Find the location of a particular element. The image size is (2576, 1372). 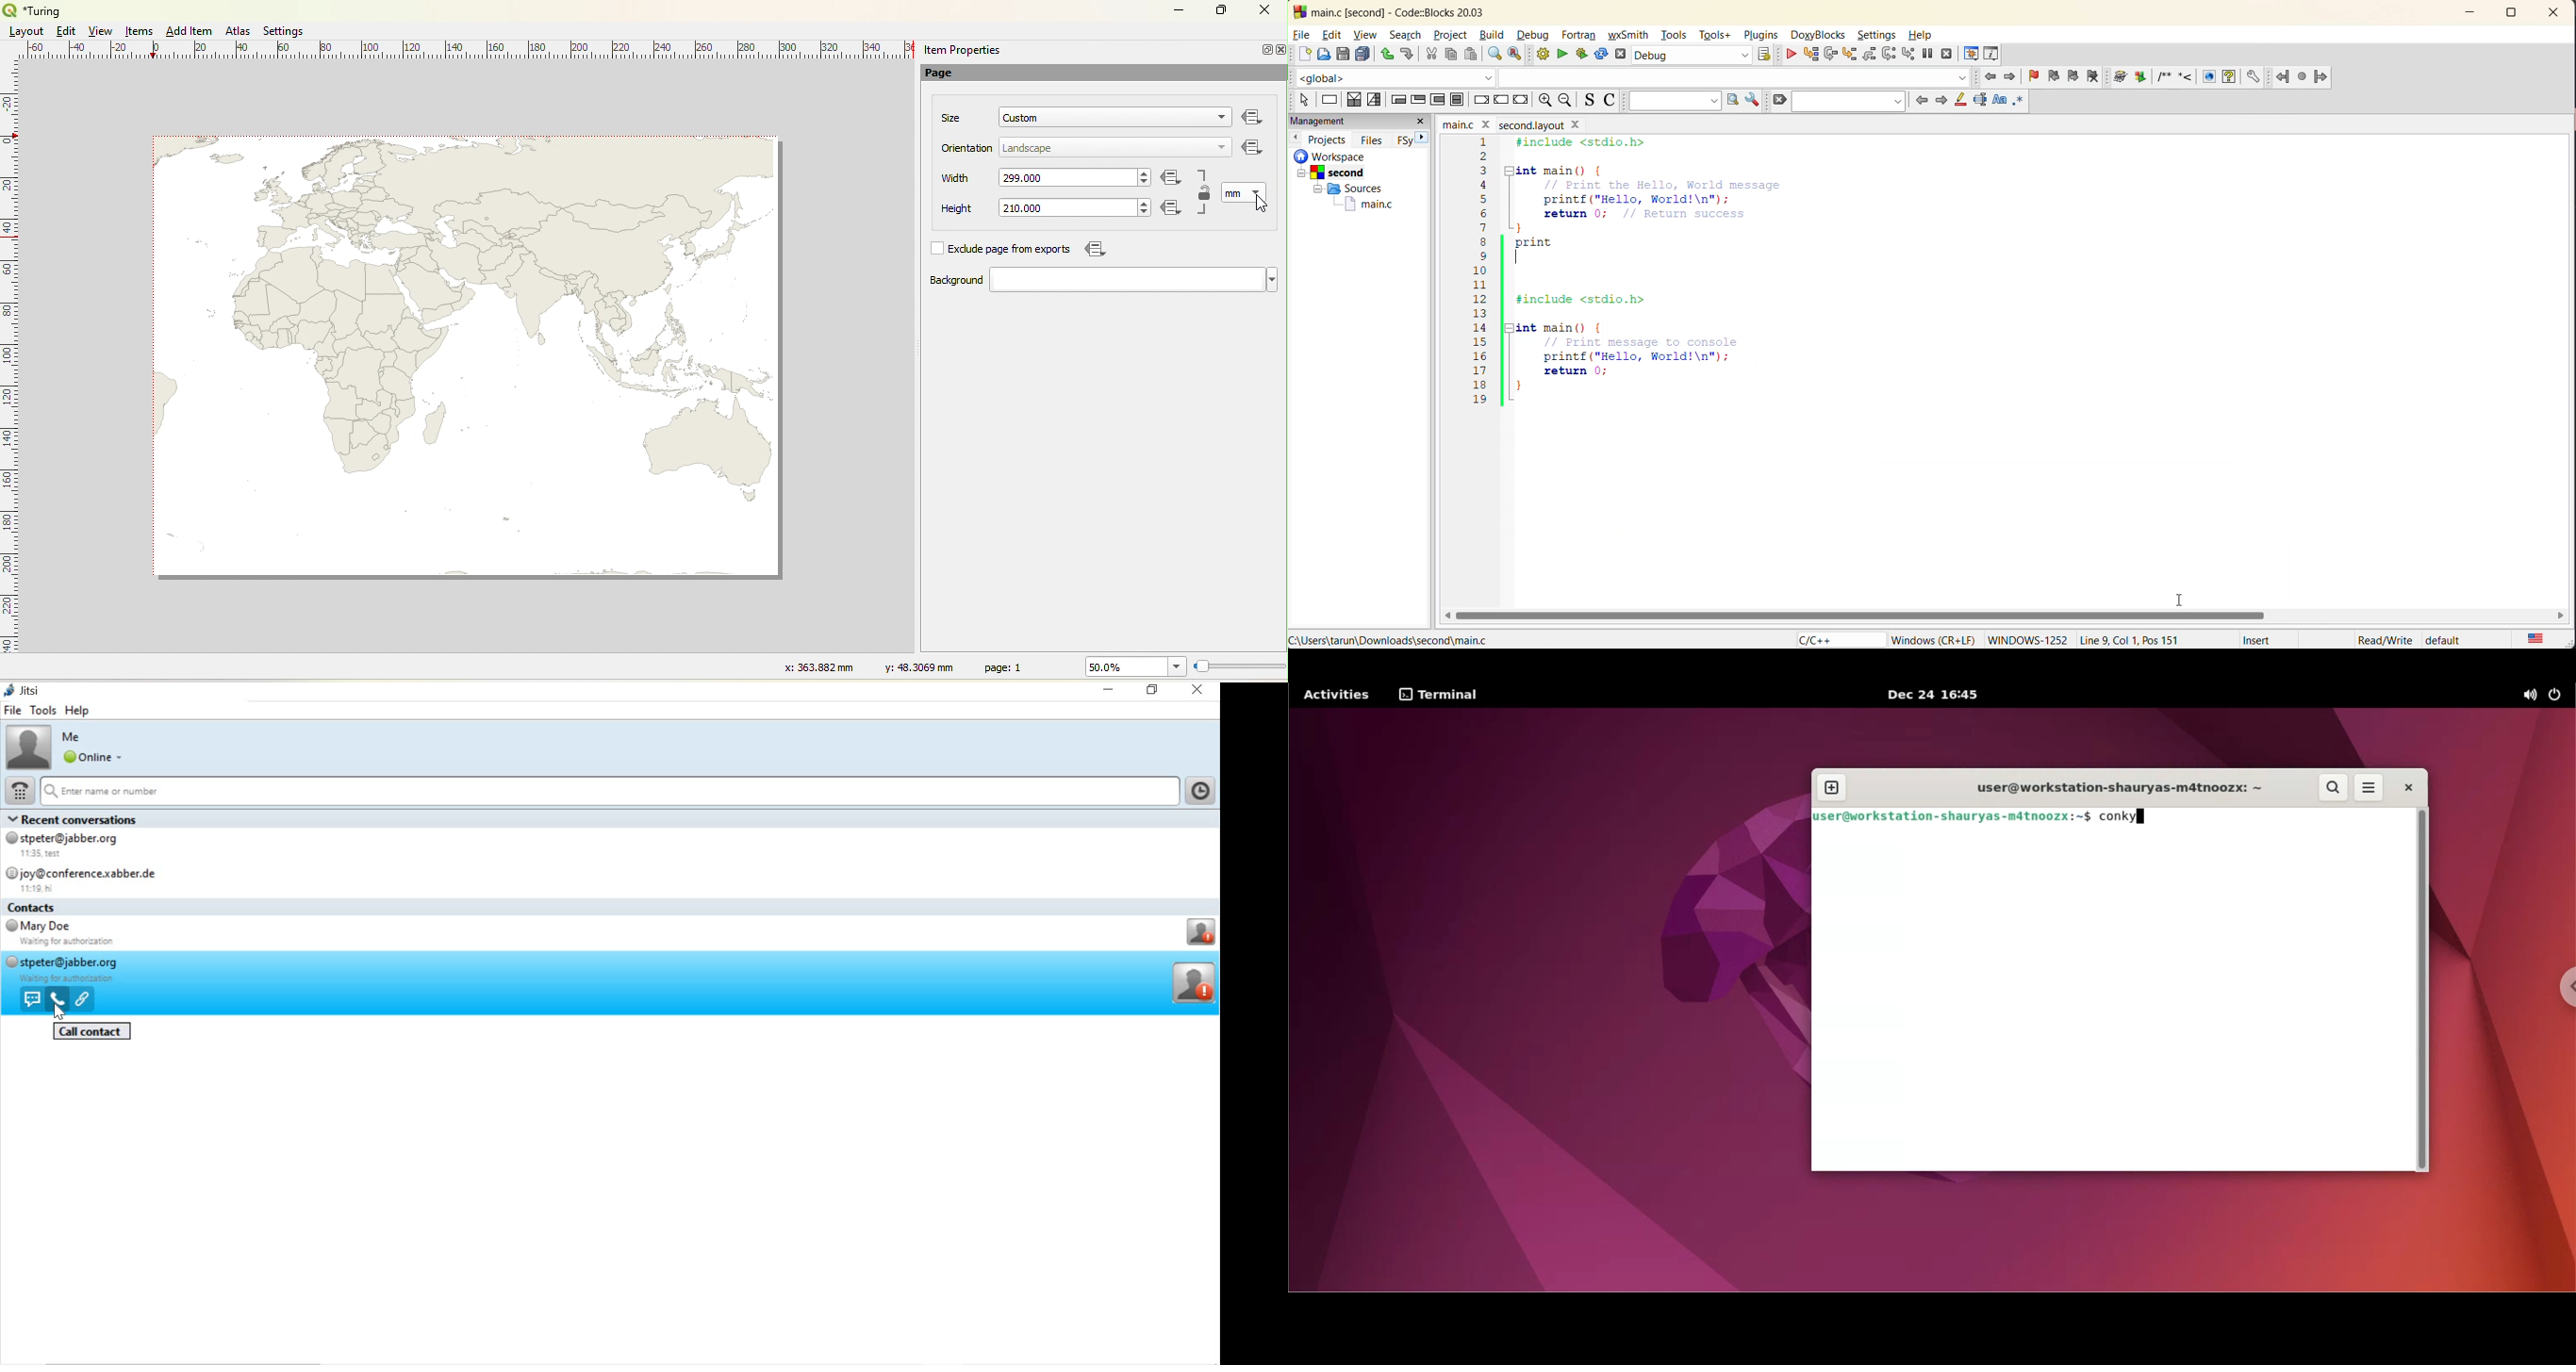

app name and file name is located at coordinates (1415, 11).